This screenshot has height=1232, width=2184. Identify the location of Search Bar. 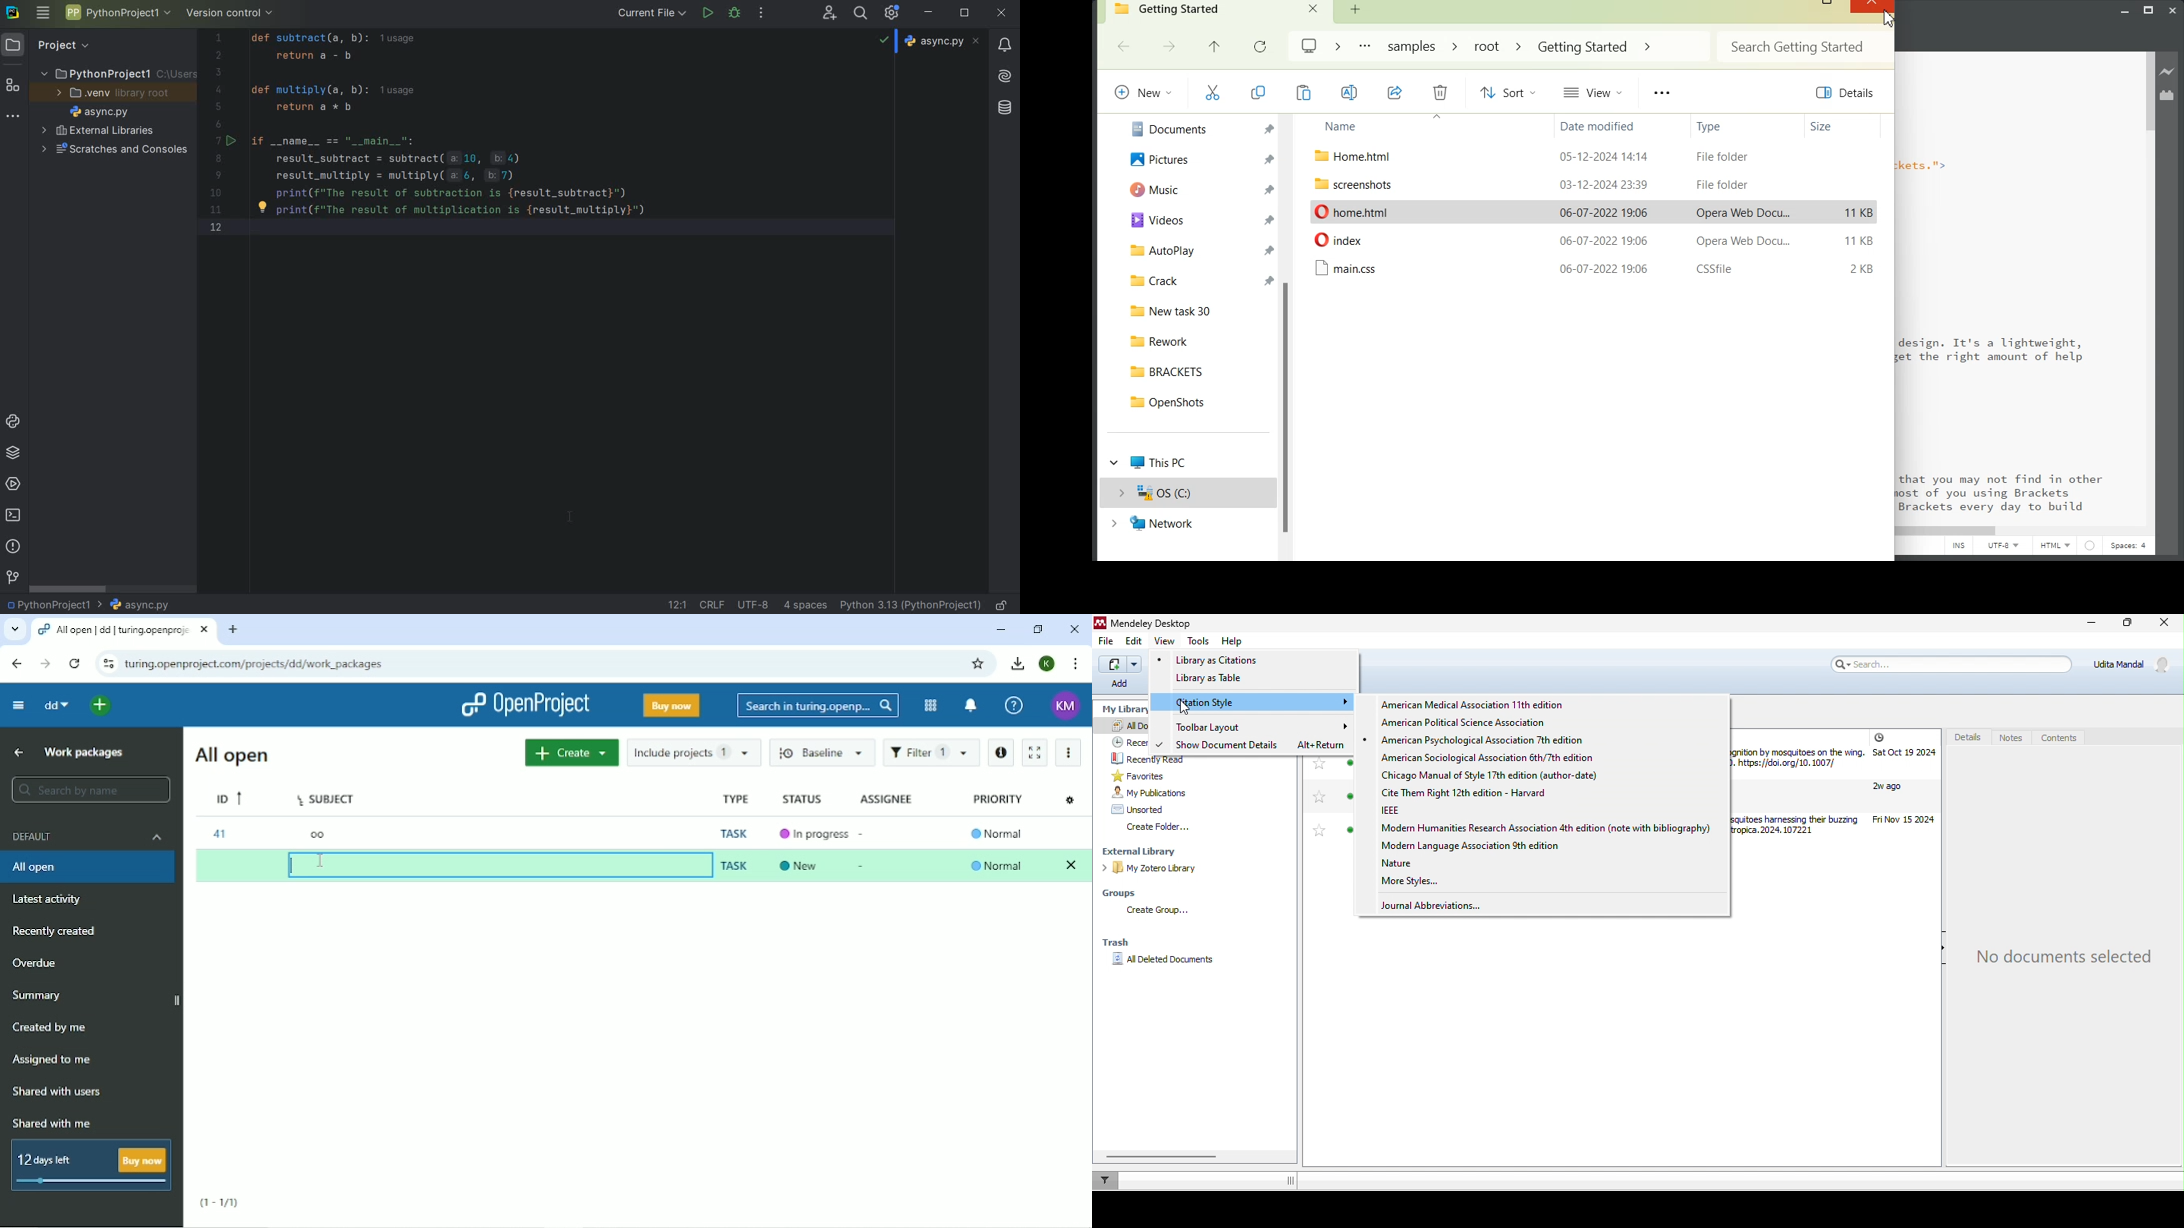
(1803, 46).